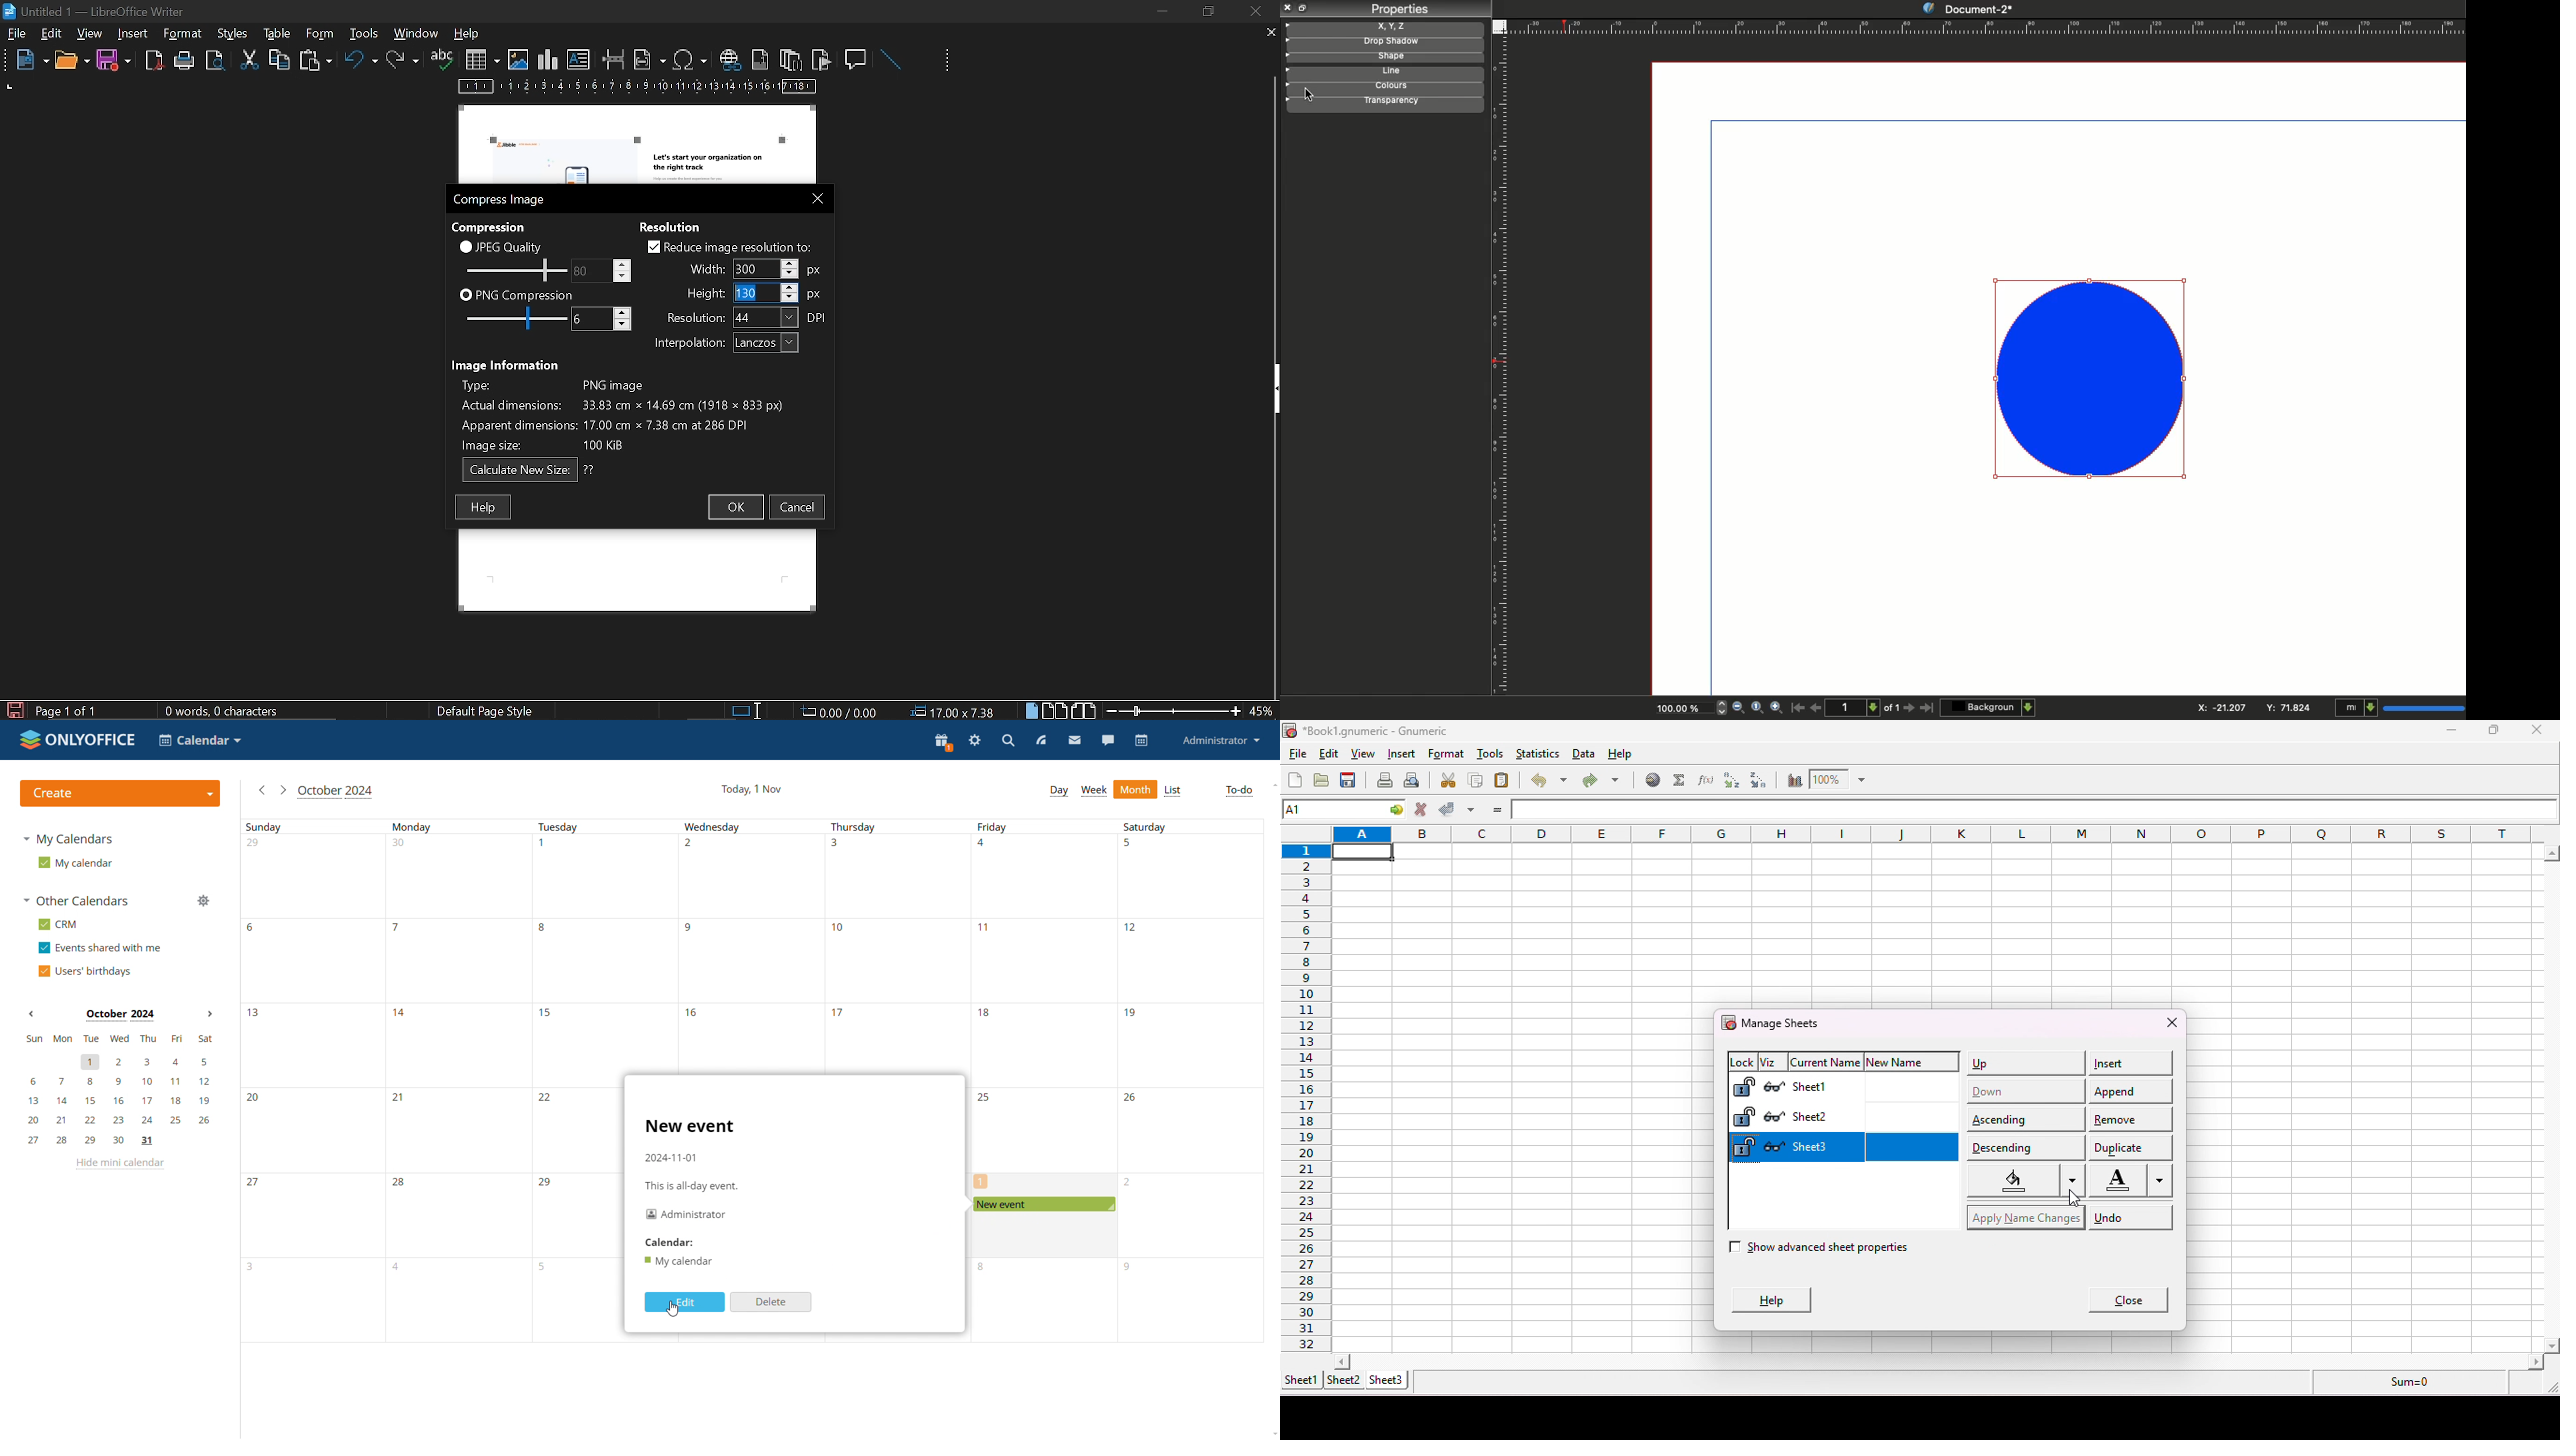 This screenshot has width=2576, height=1456. Describe the element at coordinates (2130, 1146) in the screenshot. I see `duplicate` at that location.